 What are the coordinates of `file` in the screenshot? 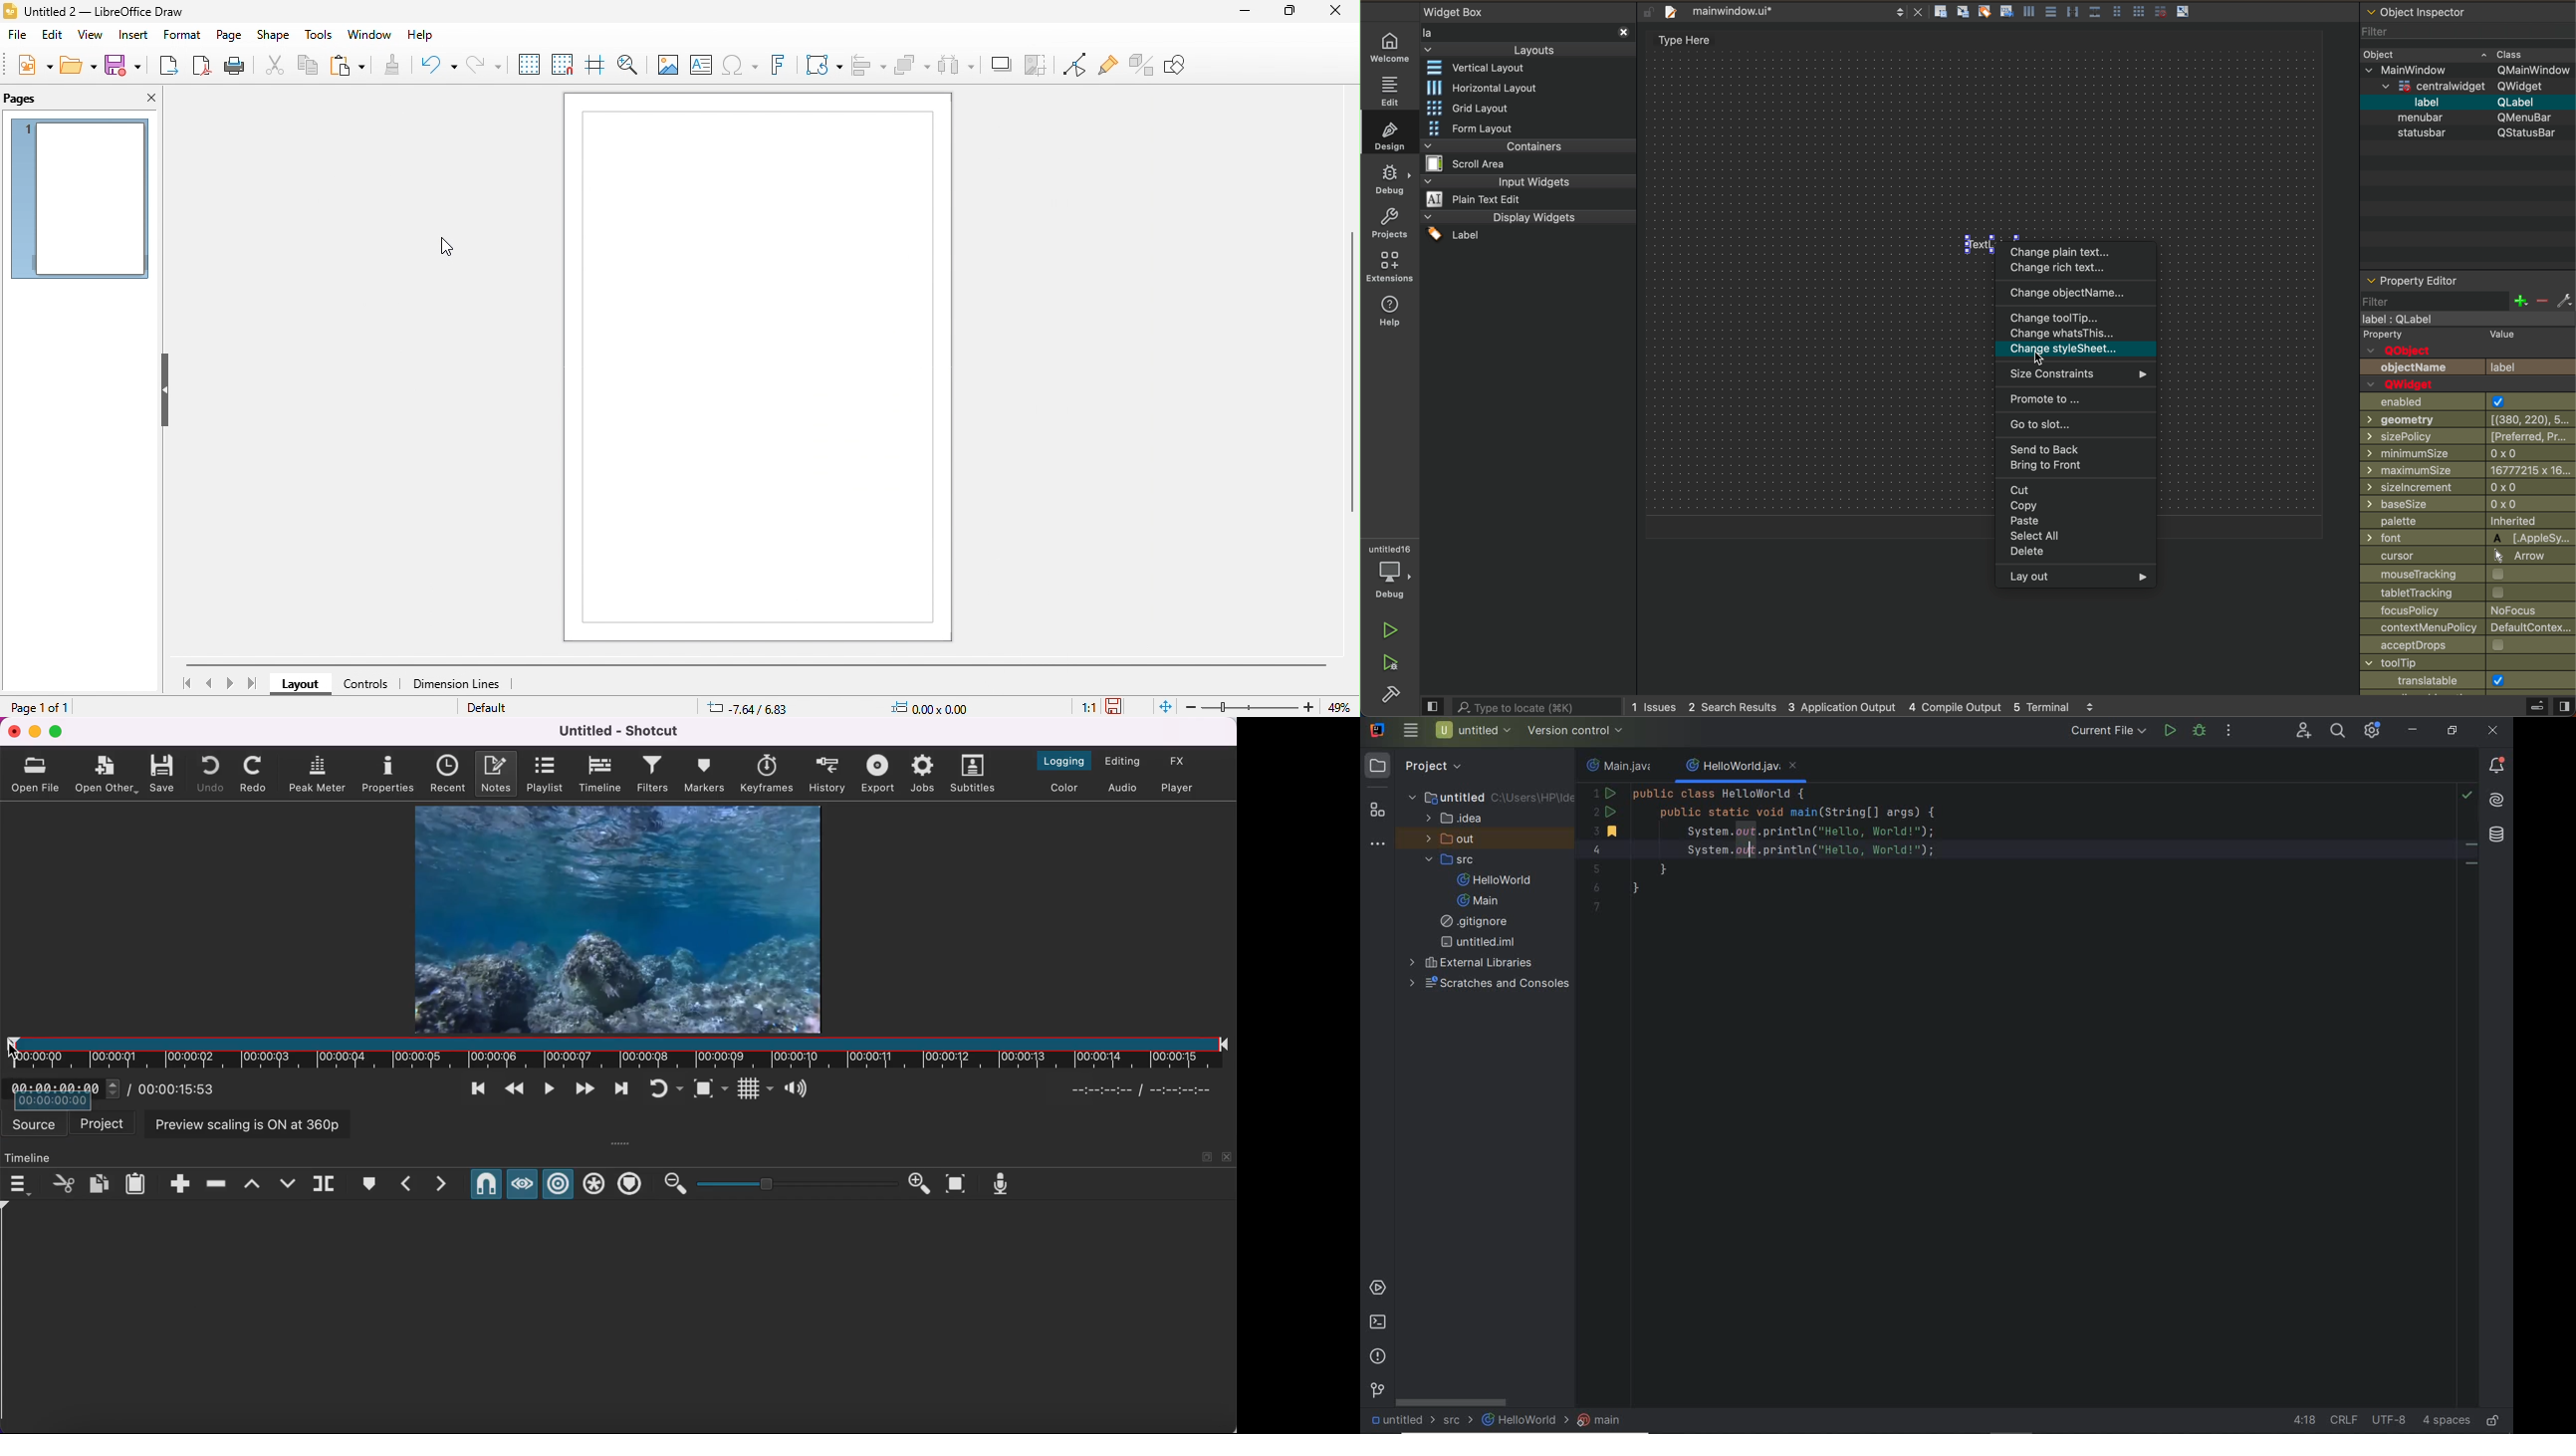 It's located at (1790, 11).